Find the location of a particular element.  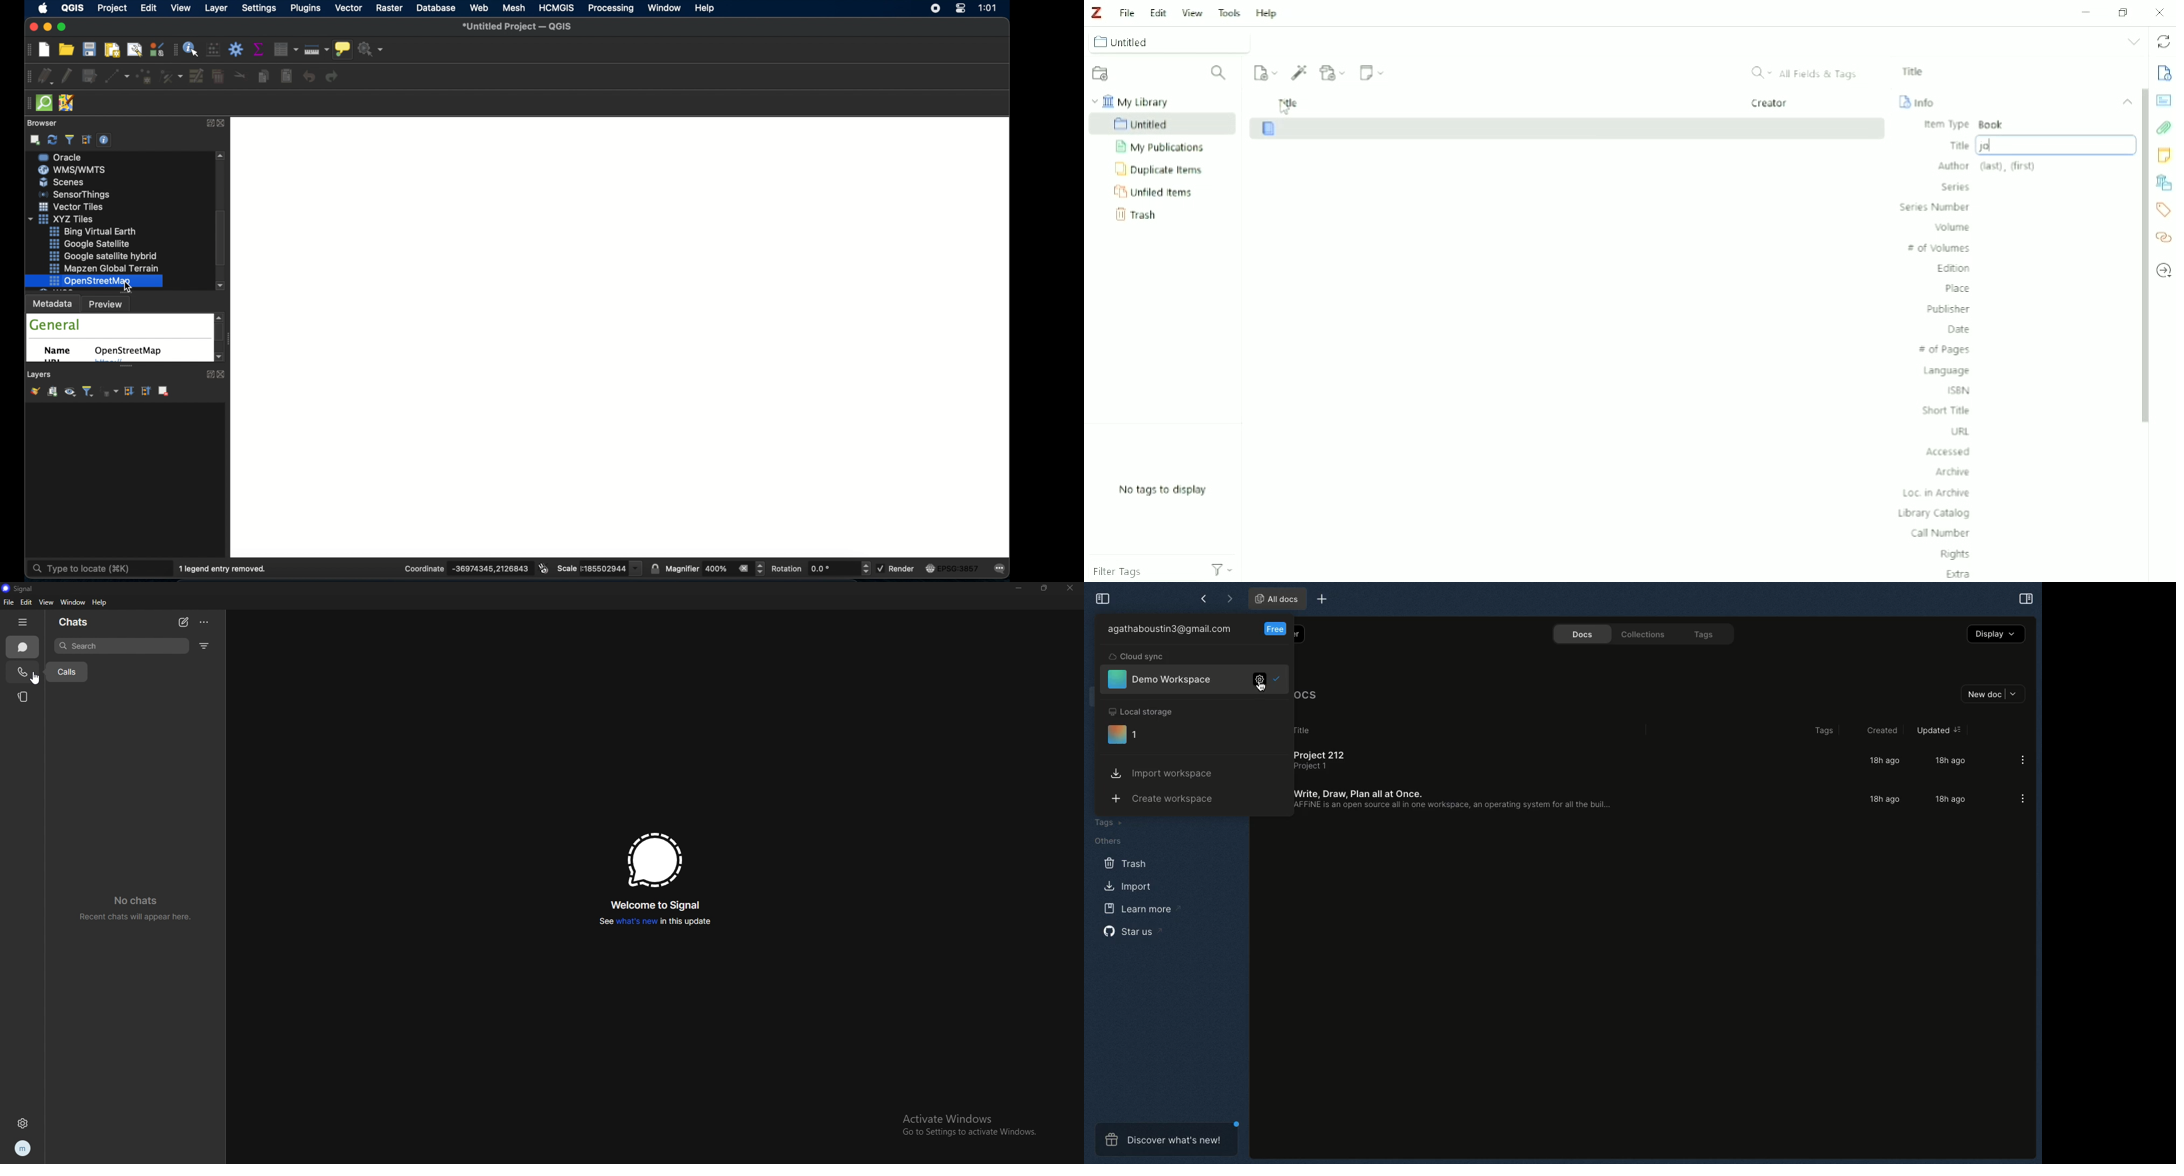

Info is located at coordinates (2164, 73).